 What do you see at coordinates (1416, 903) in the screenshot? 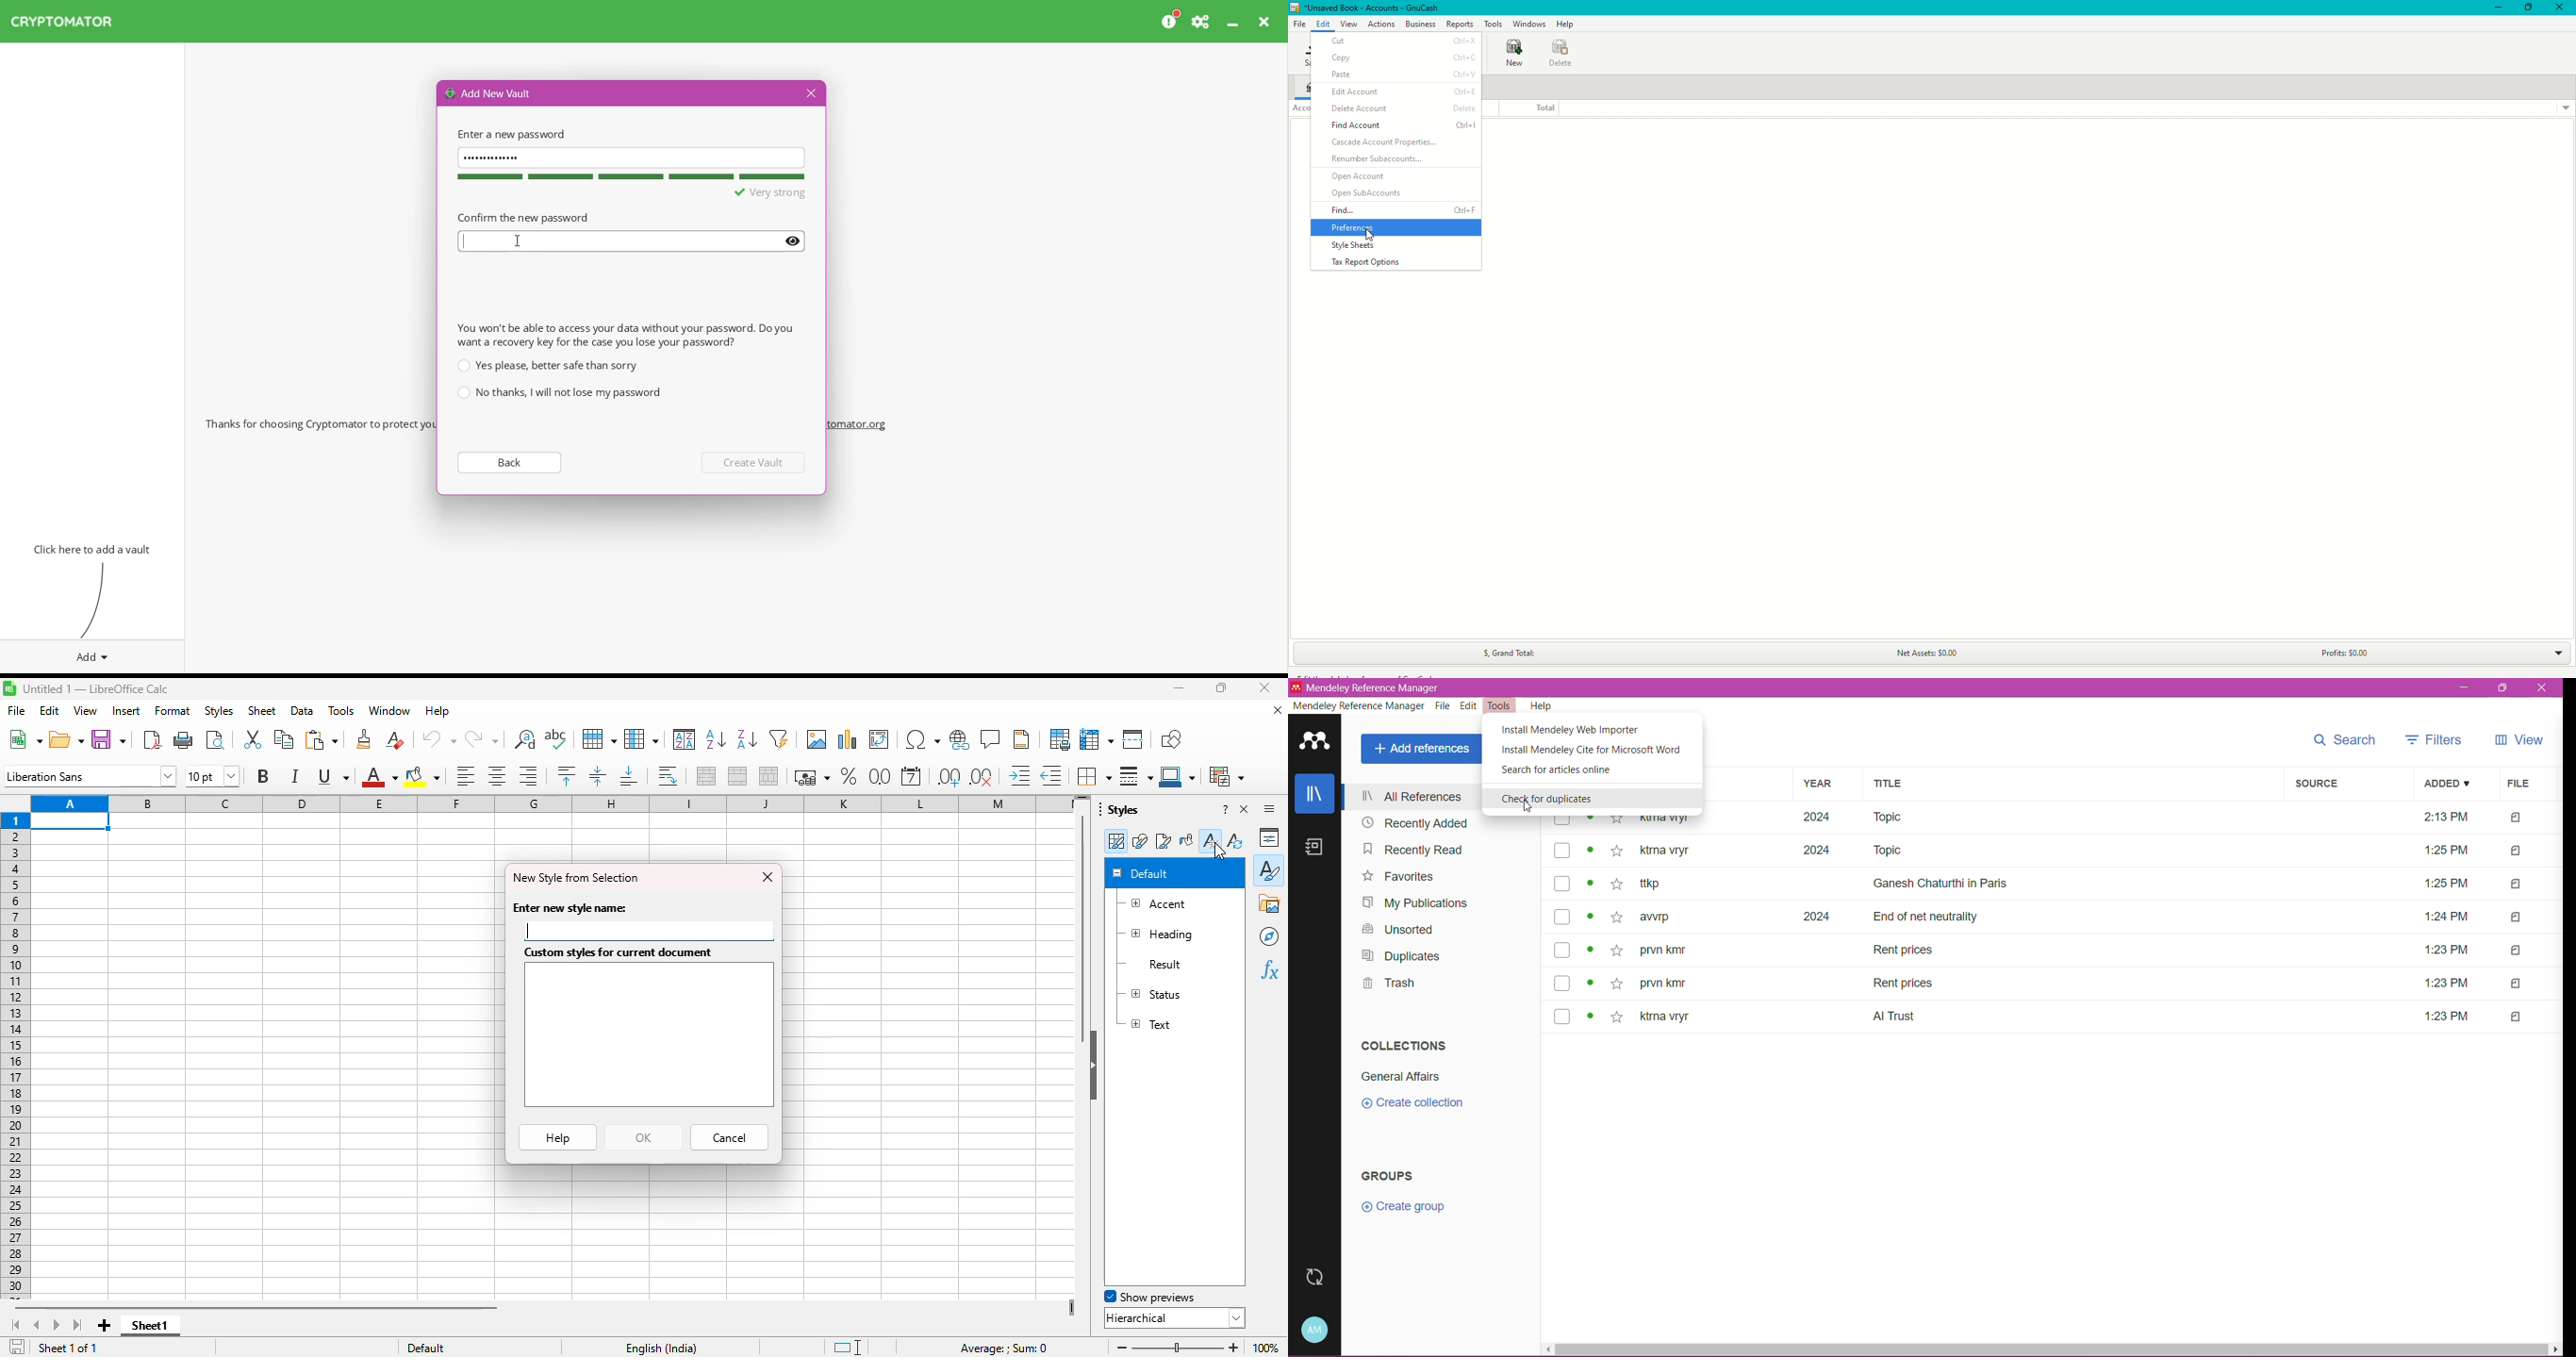
I see `My Publications` at bounding box center [1416, 903].